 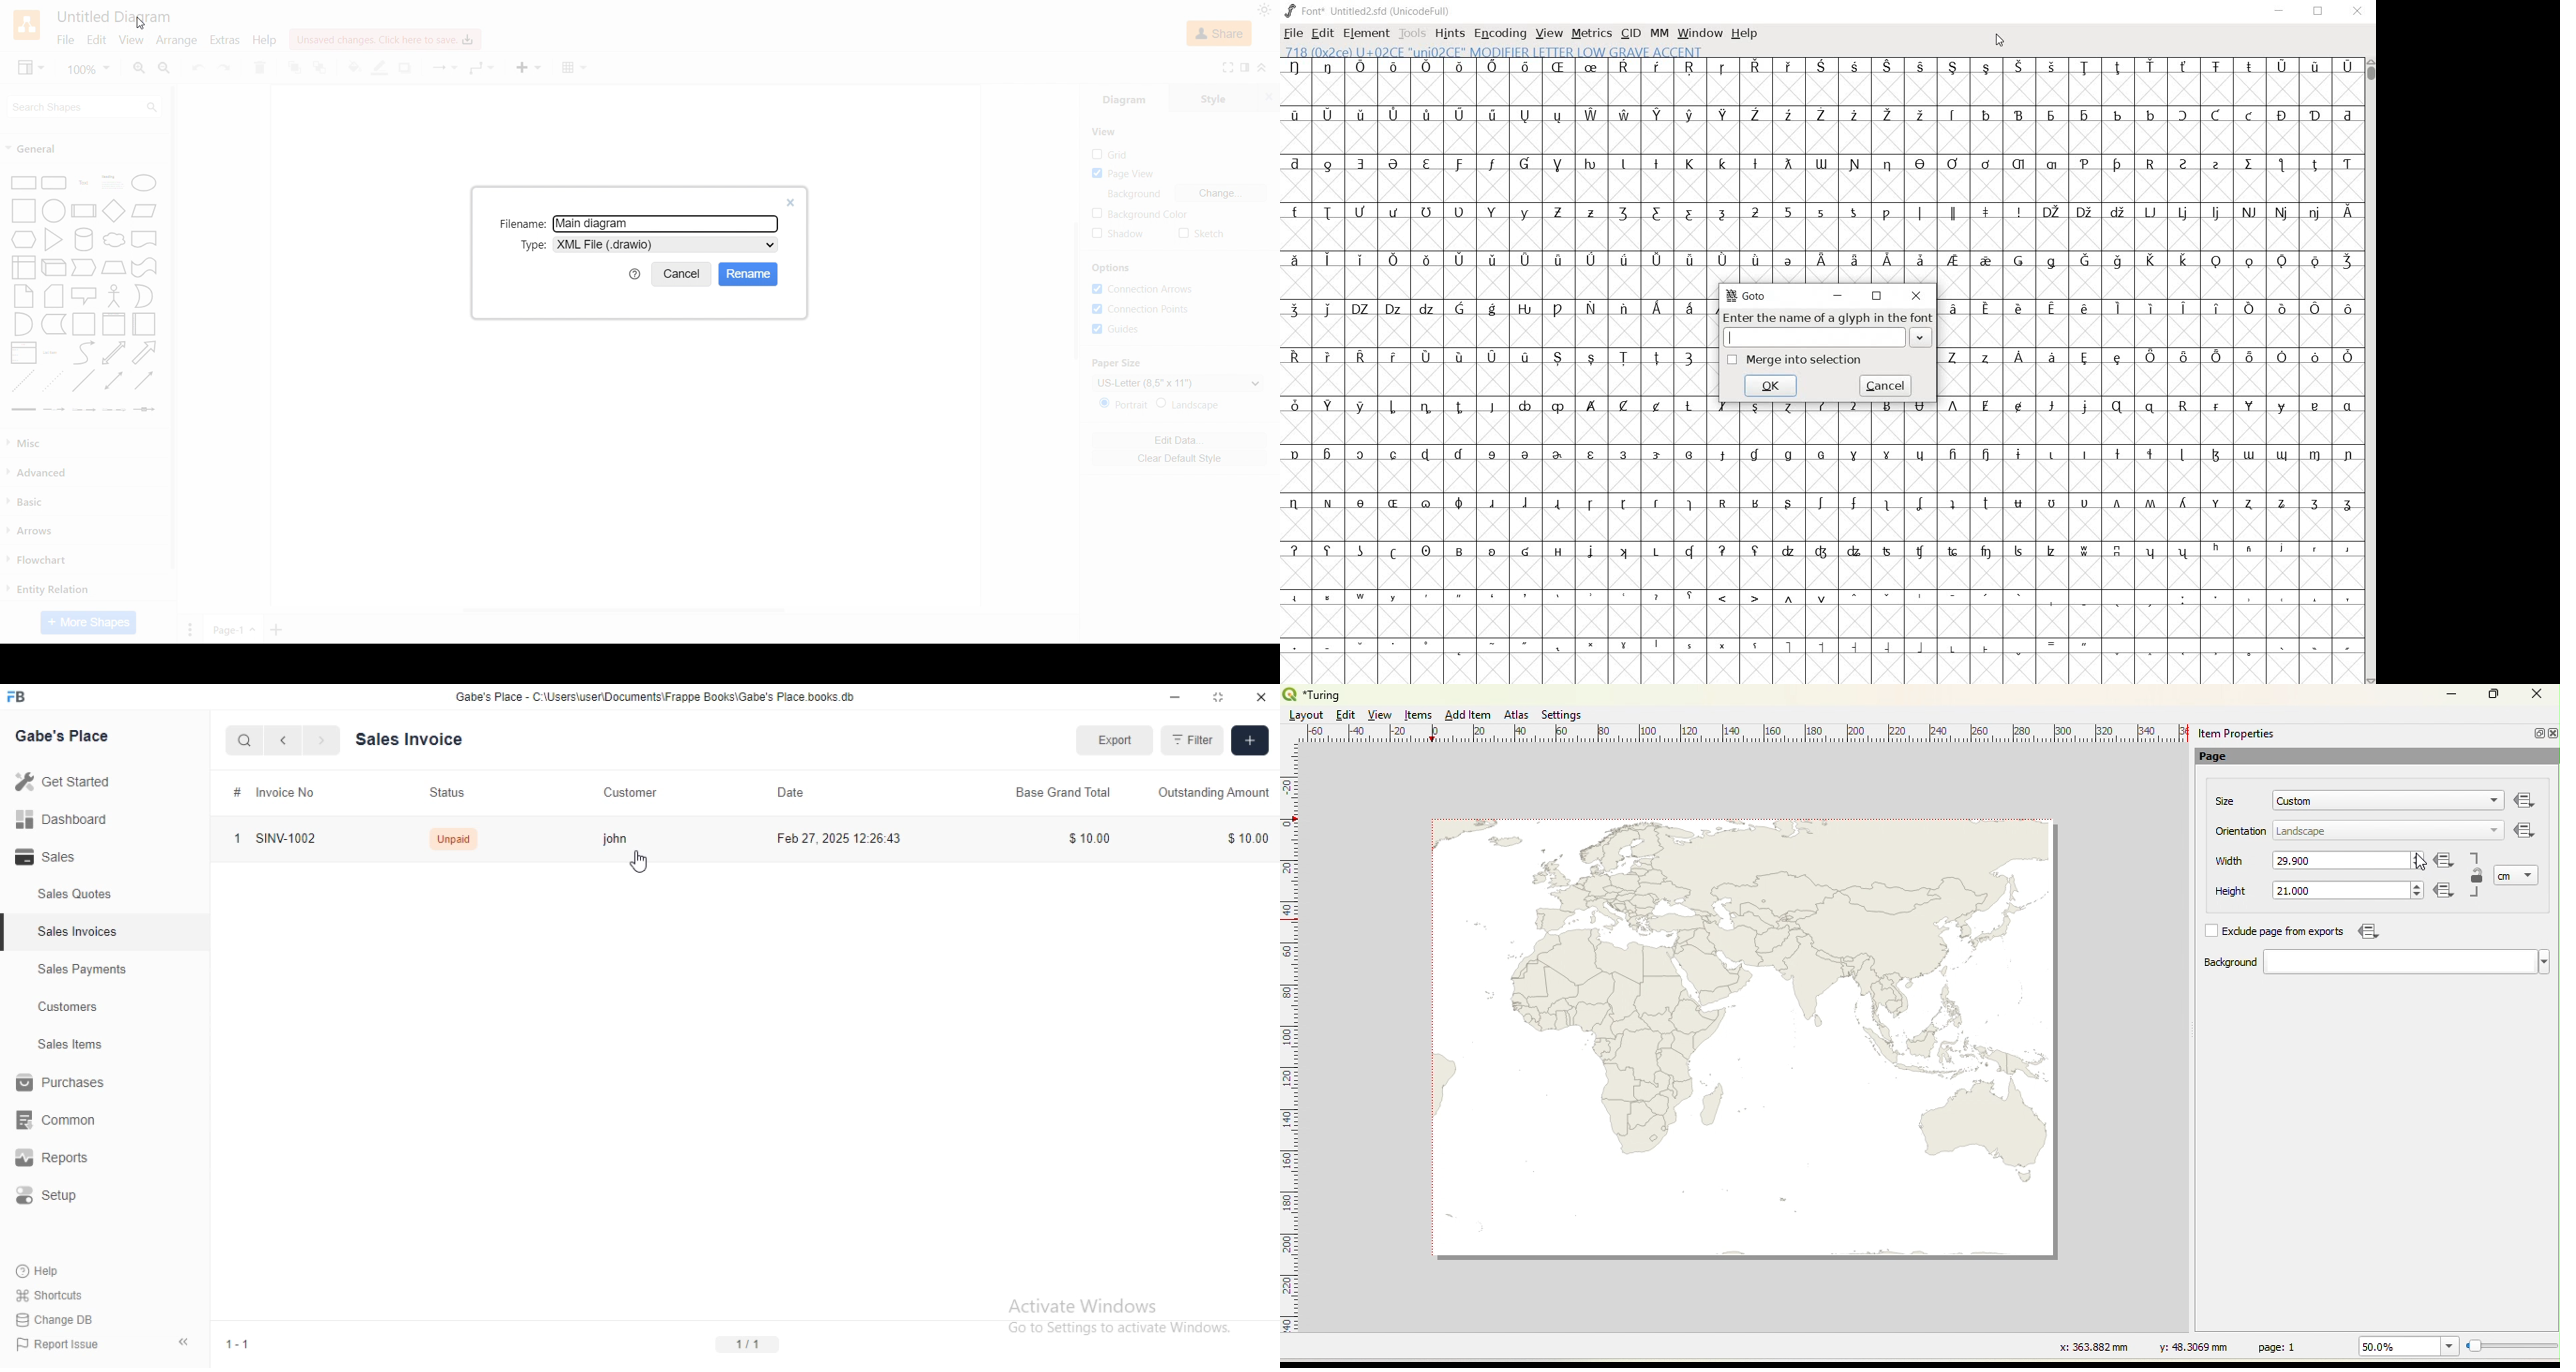 I want to click on Page one , so click(x=234, y=629).